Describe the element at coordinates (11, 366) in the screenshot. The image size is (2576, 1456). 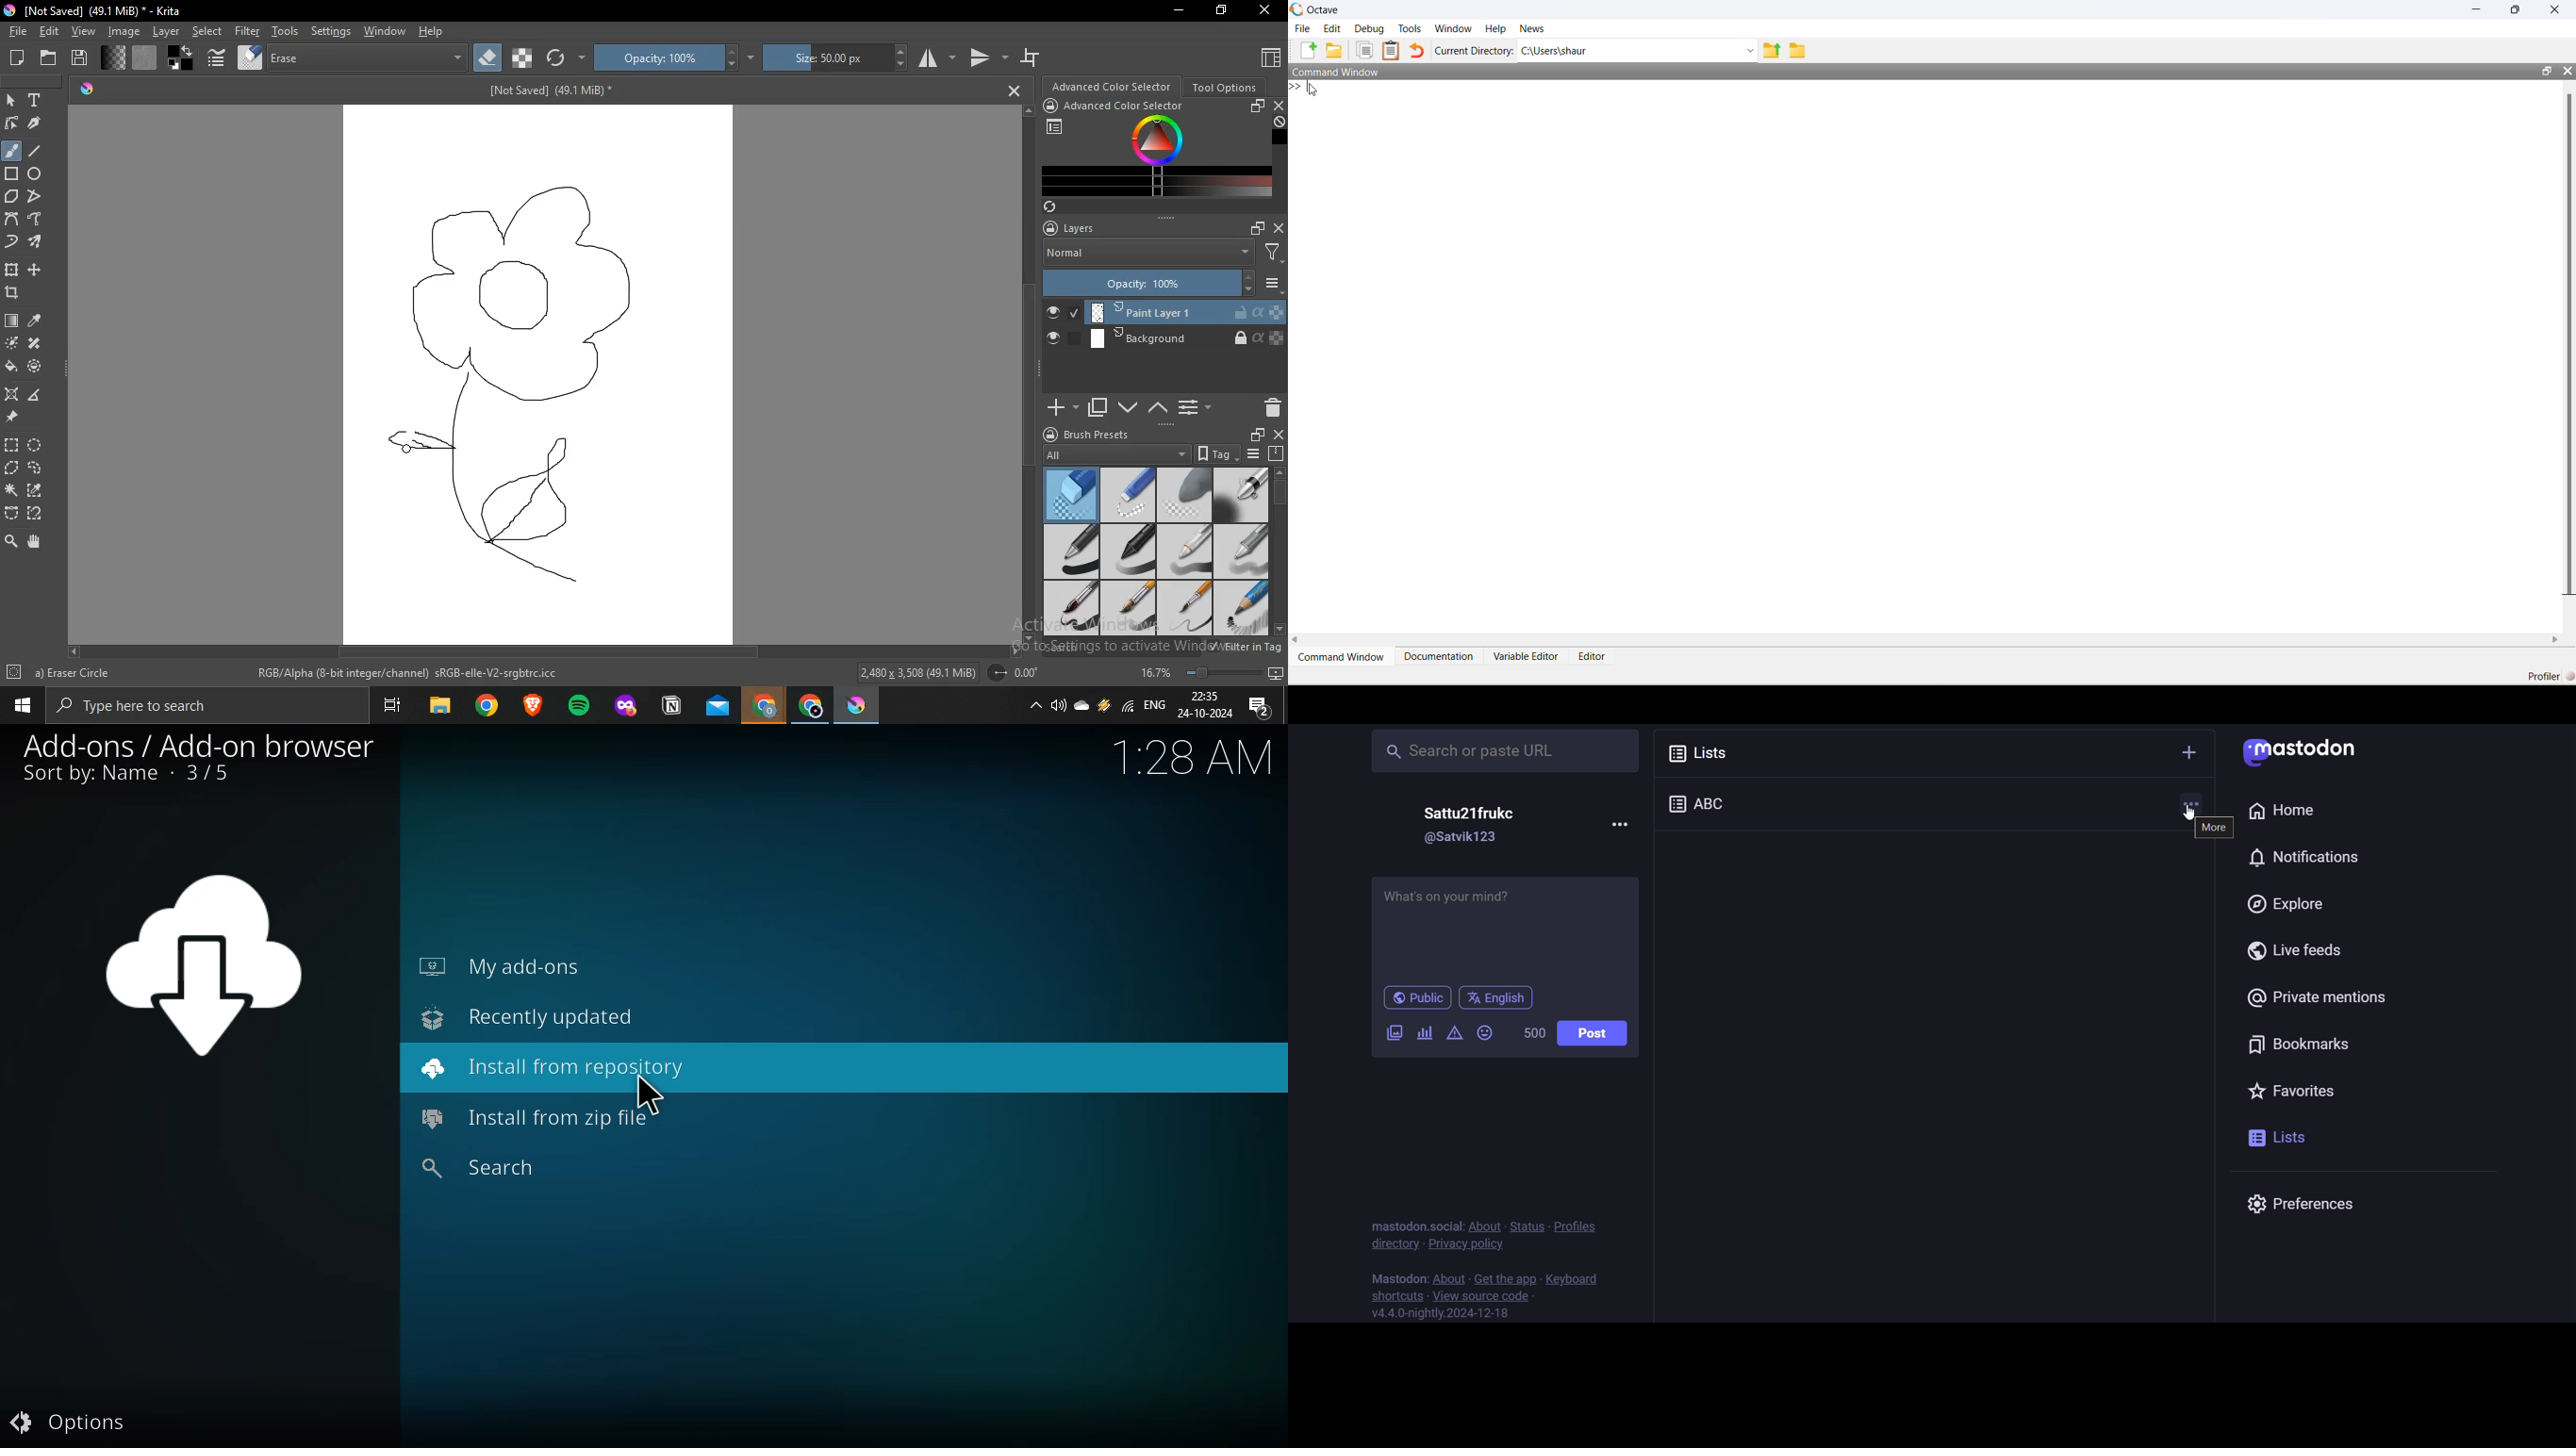
I see `fill selection` at that location.